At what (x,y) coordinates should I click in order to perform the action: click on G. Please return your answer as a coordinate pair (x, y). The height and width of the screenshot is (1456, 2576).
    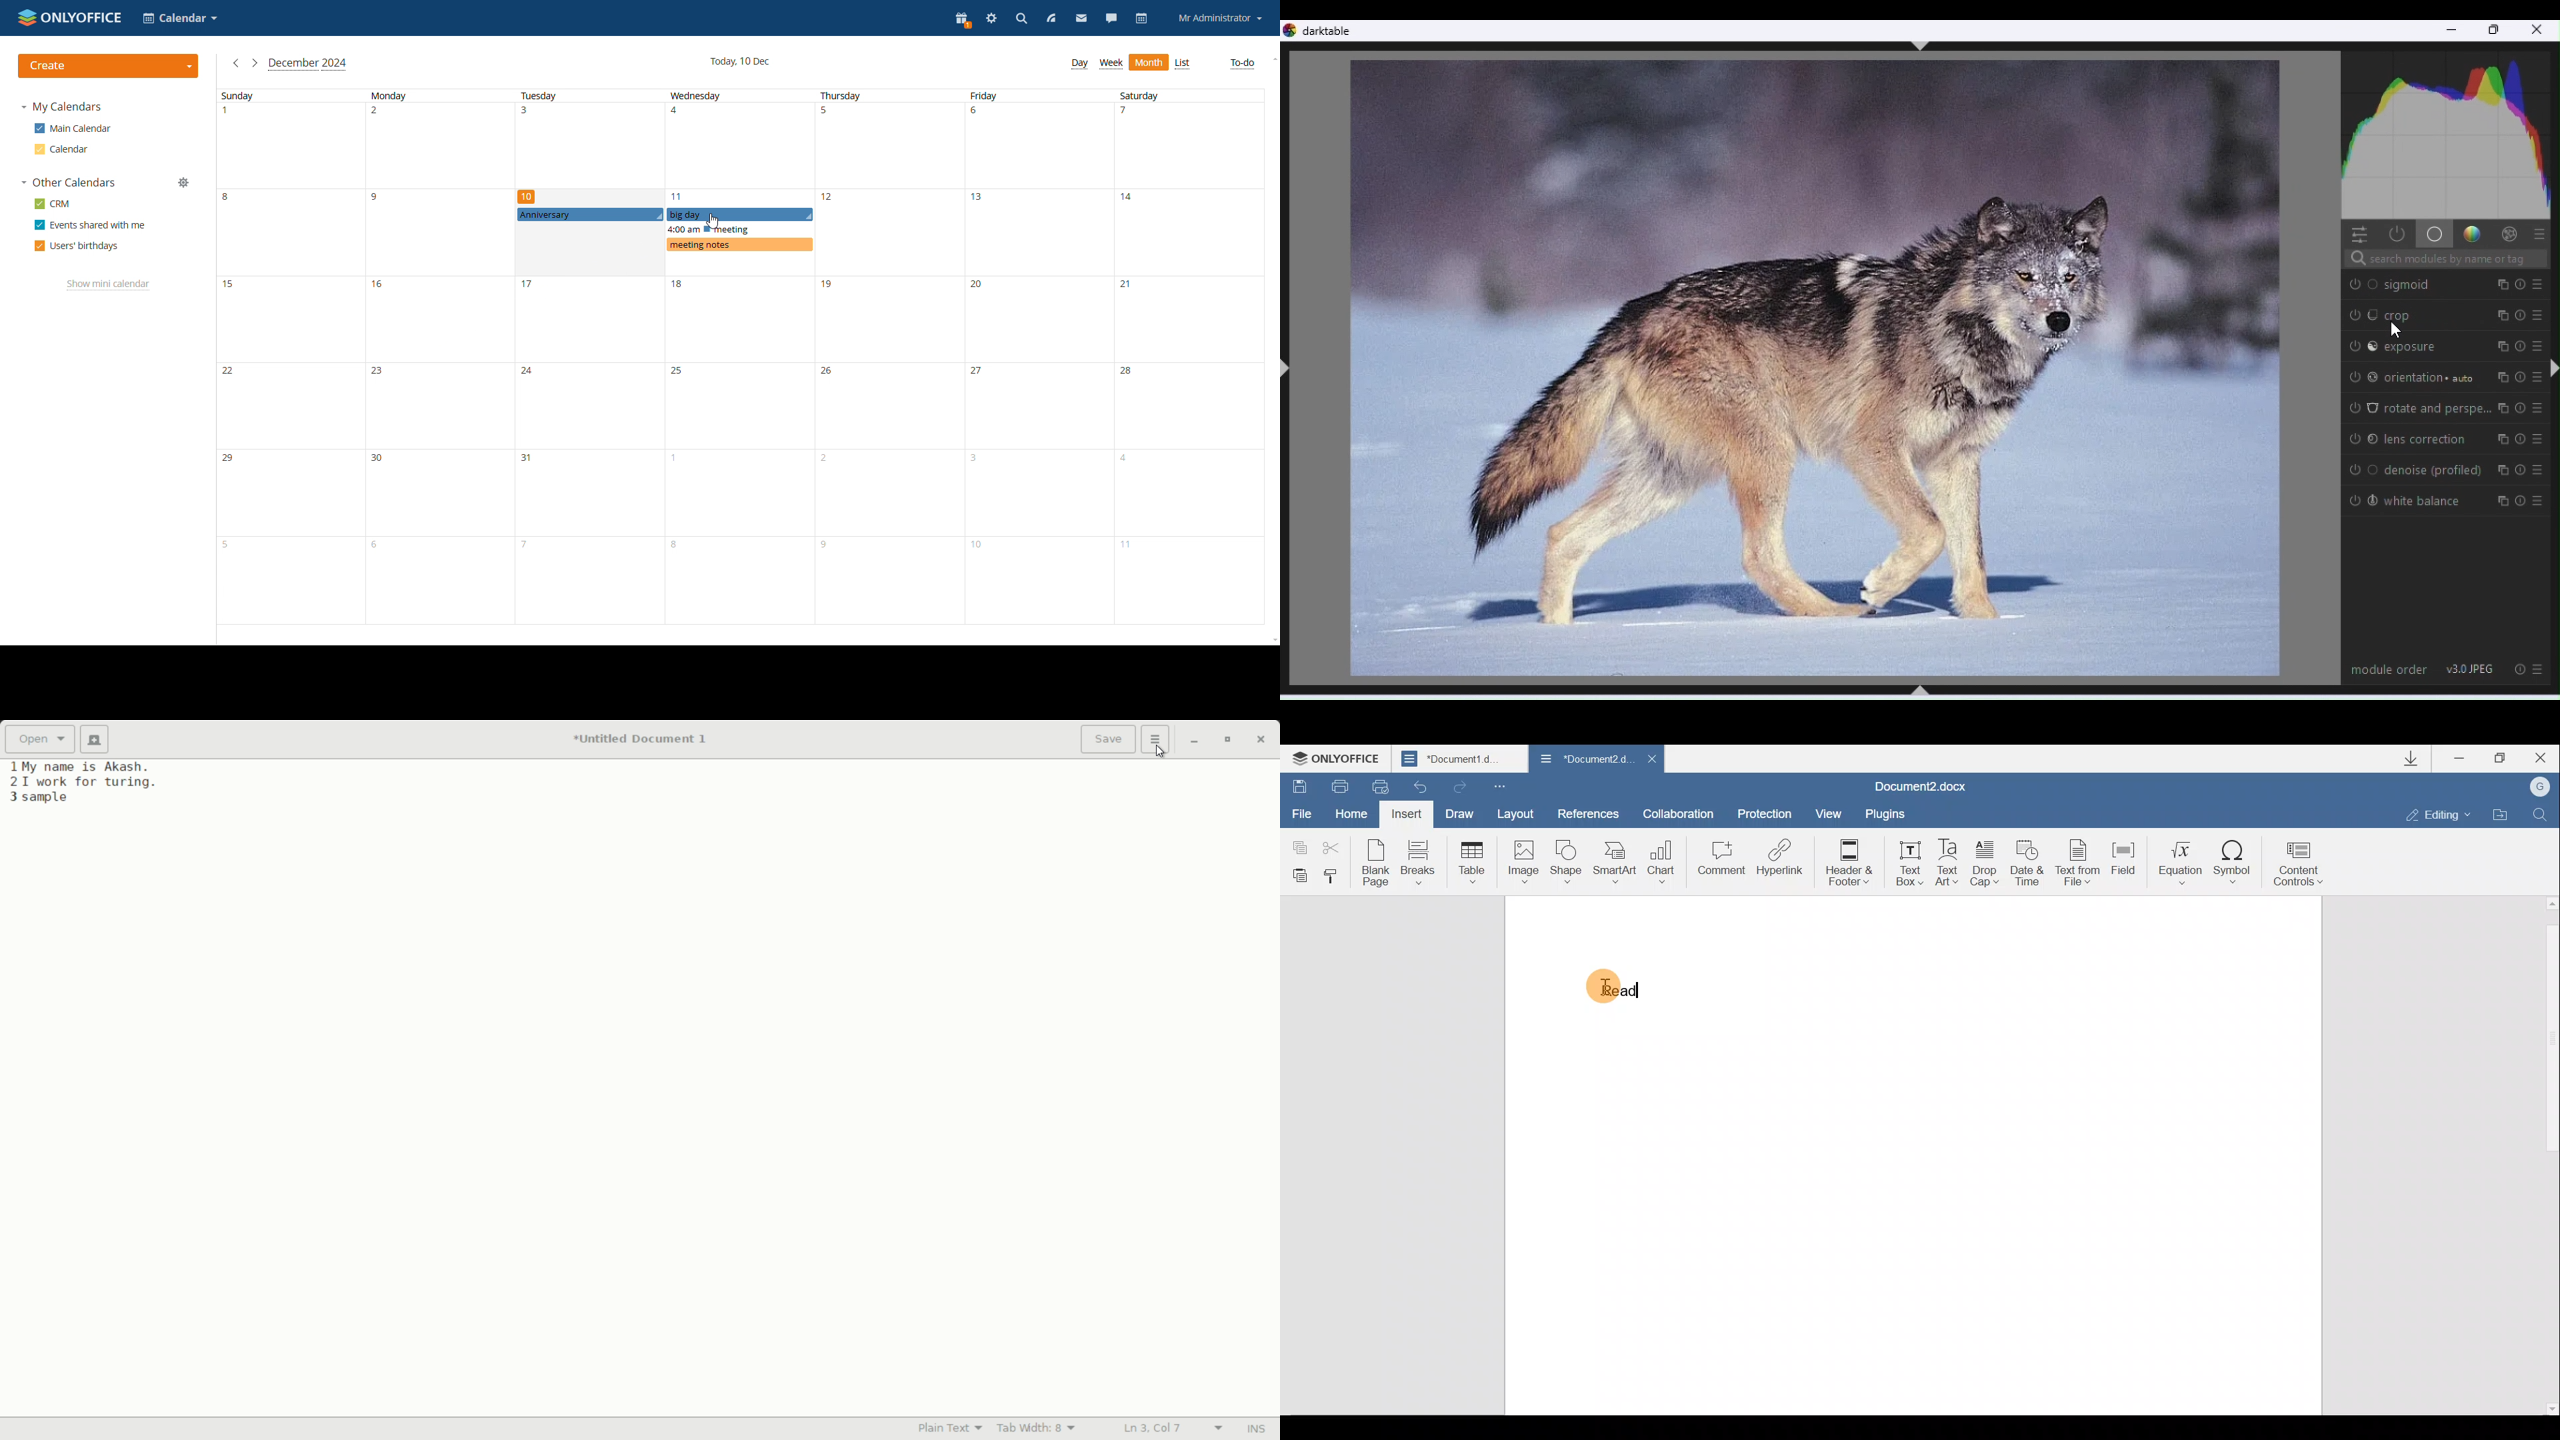
    Looking at the image, I should click on (2541, 786).